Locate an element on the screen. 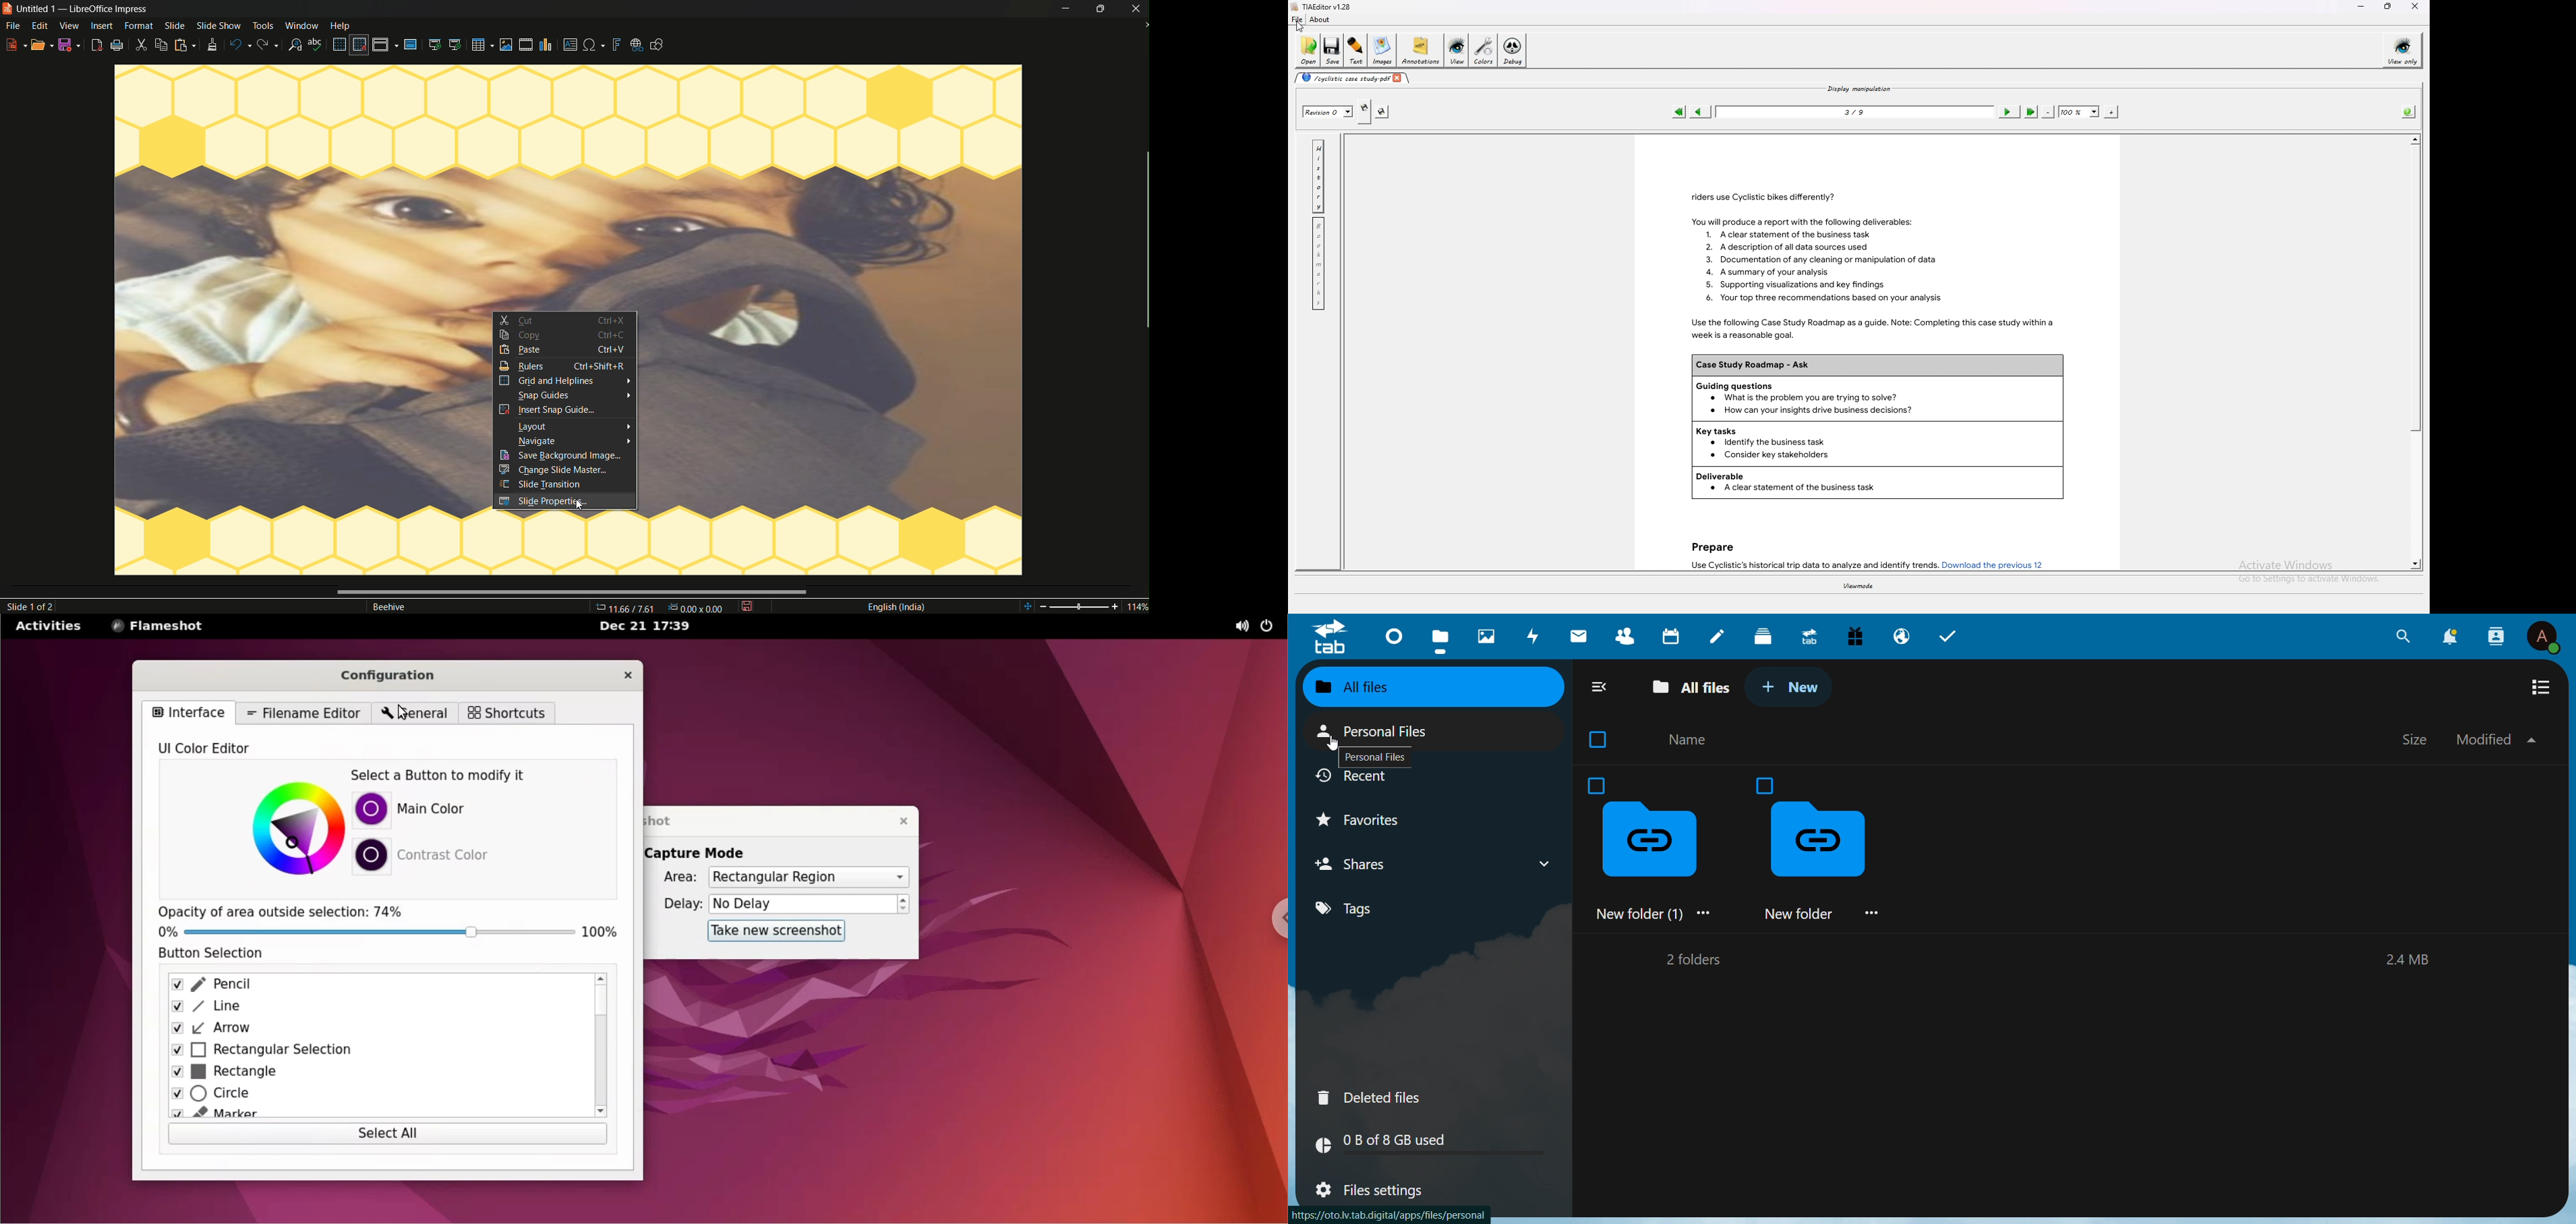  snap to grid is located at coordinates (358, 46).